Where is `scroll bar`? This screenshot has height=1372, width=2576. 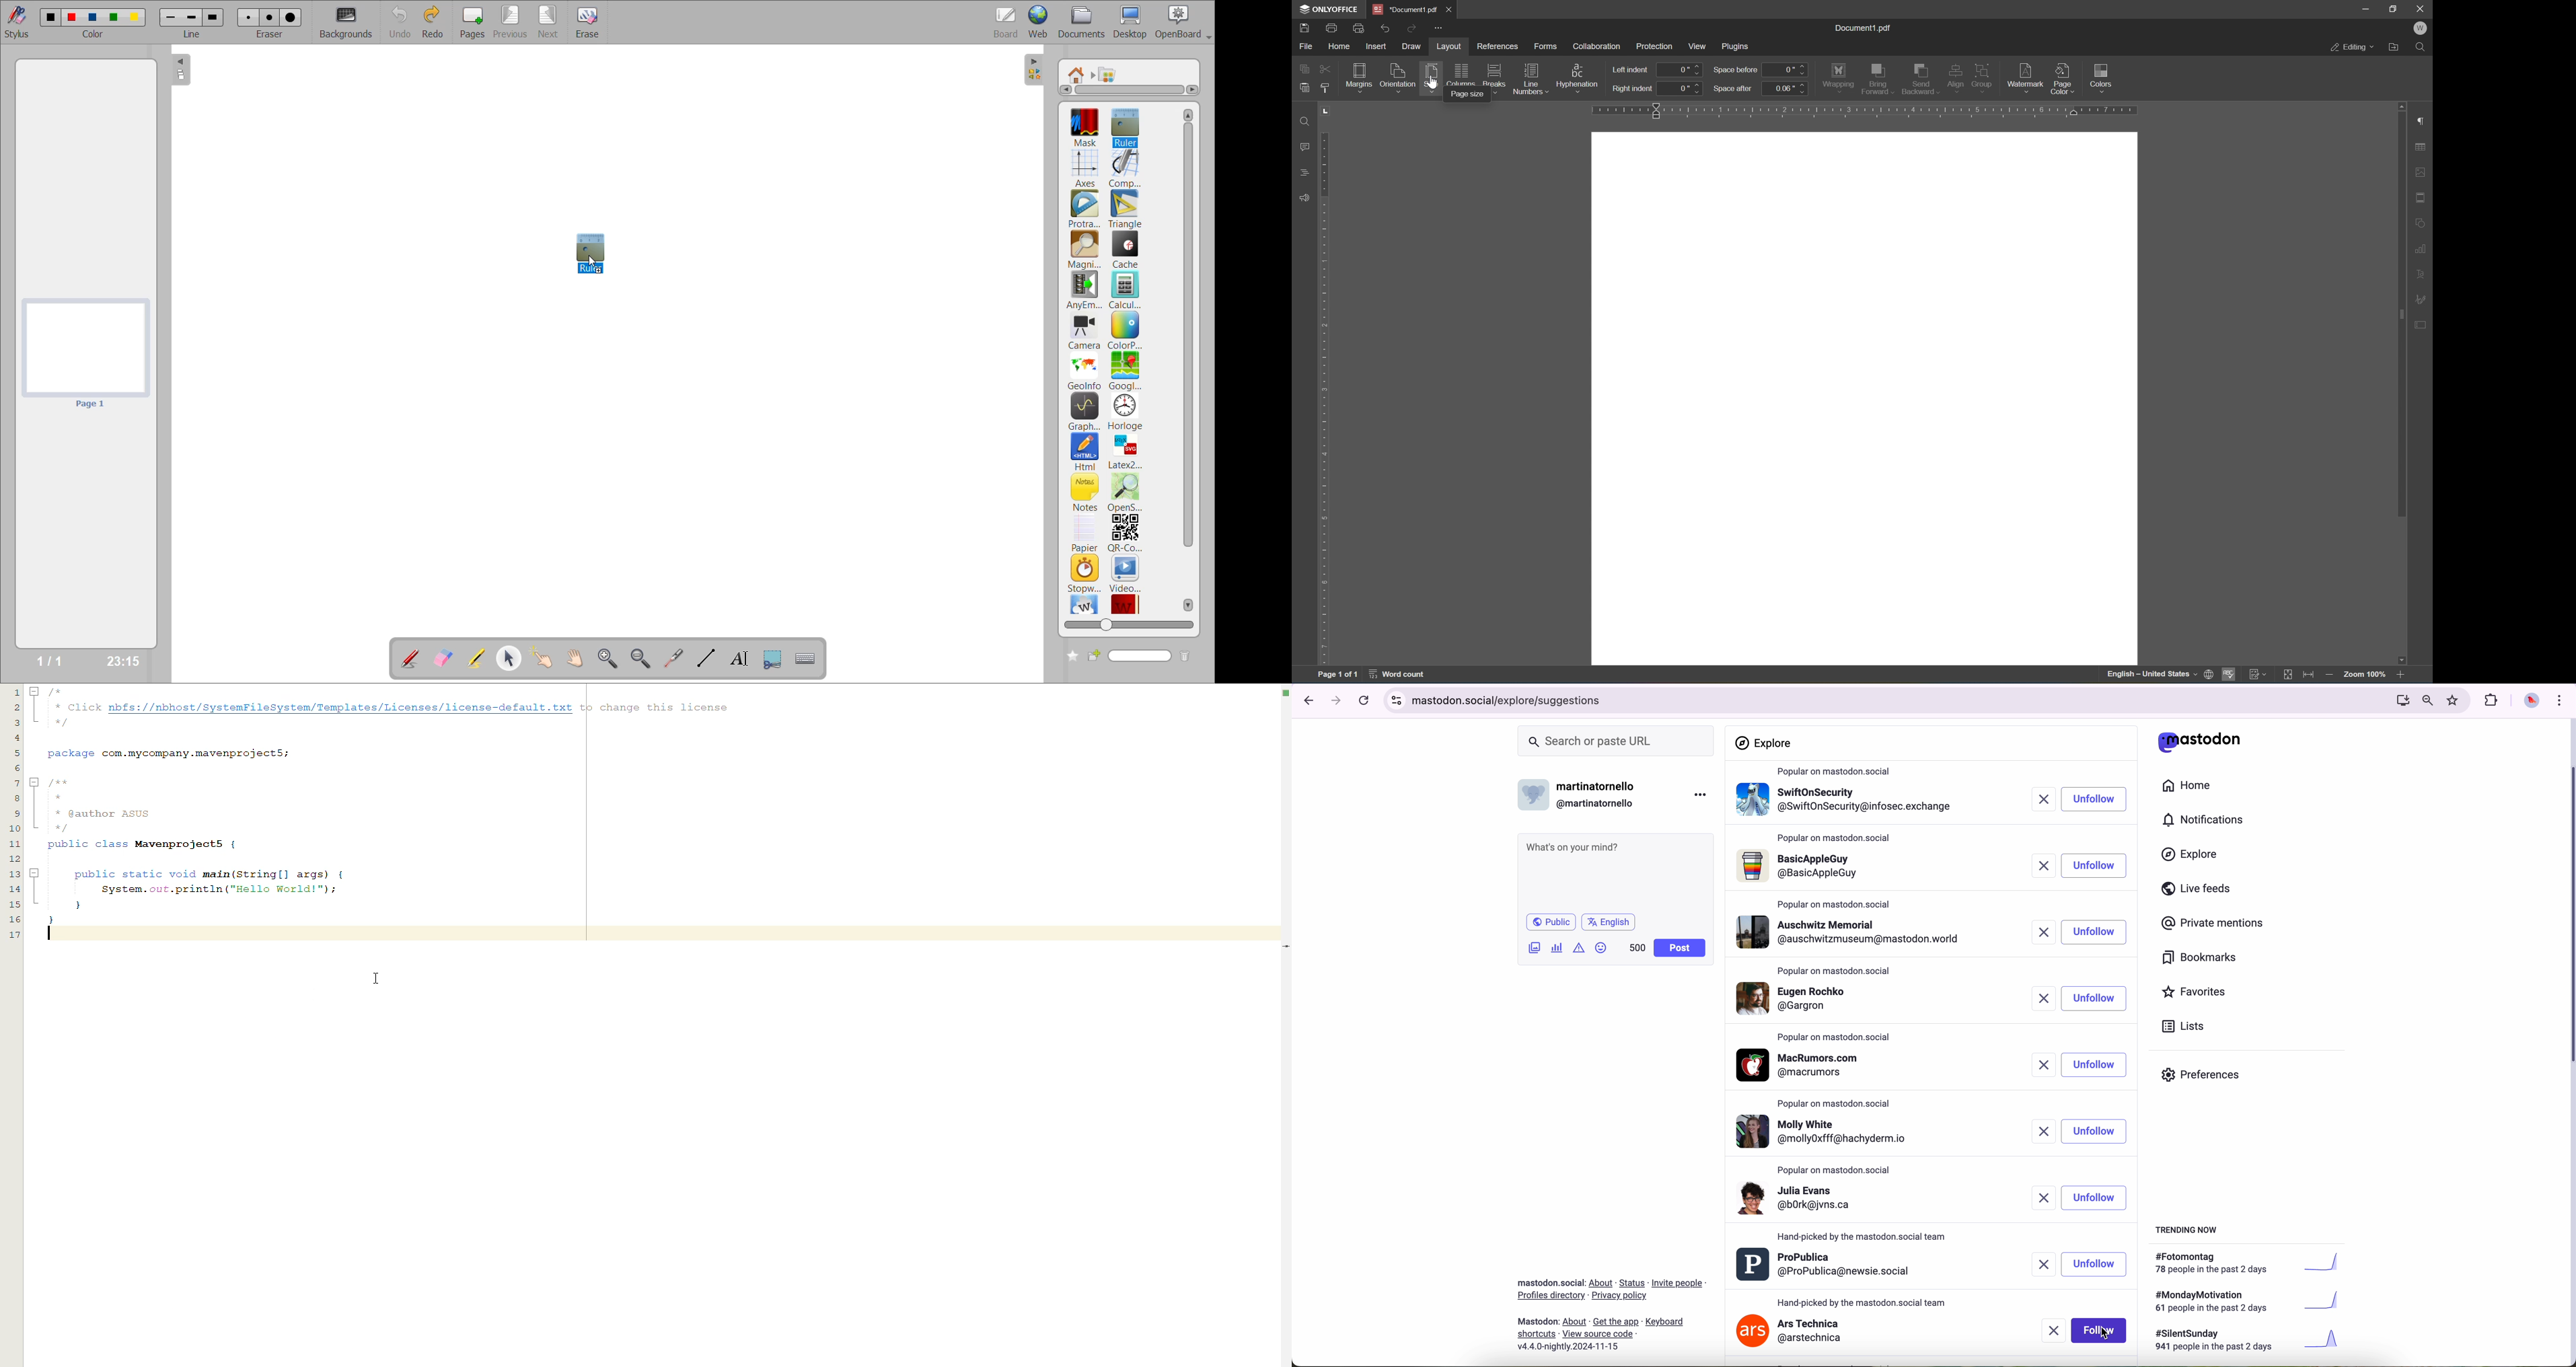 scroll bar is located at coordinates (2401, 382).